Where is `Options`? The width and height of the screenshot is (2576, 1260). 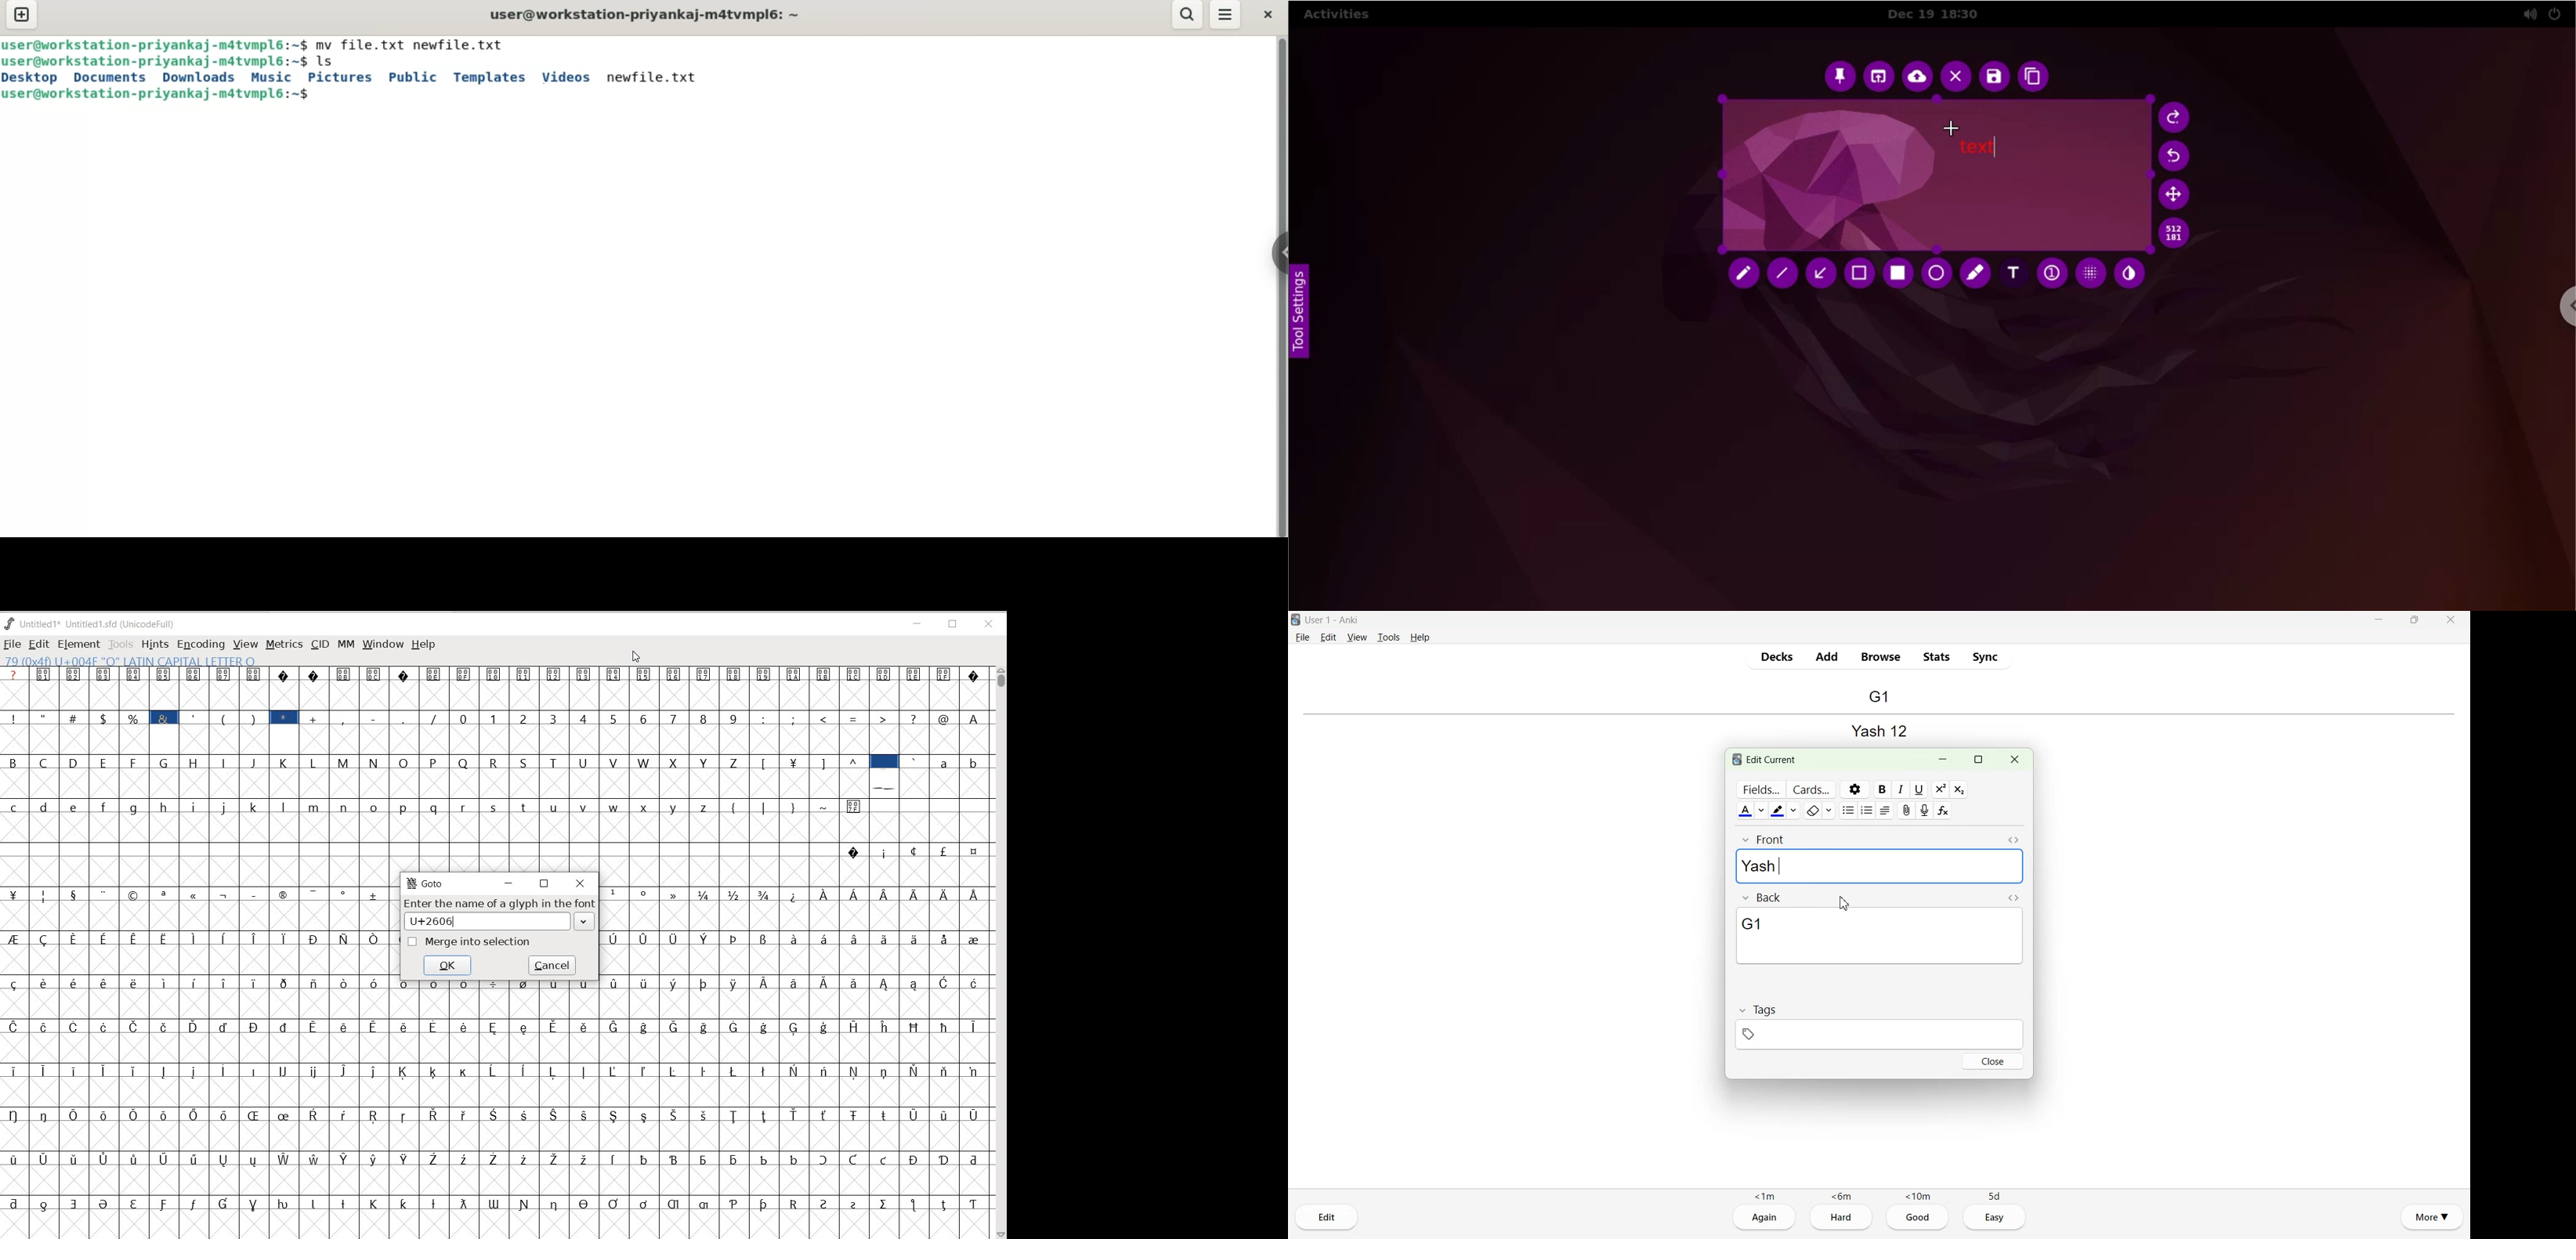 Options is located at coordinates (1855, 789).